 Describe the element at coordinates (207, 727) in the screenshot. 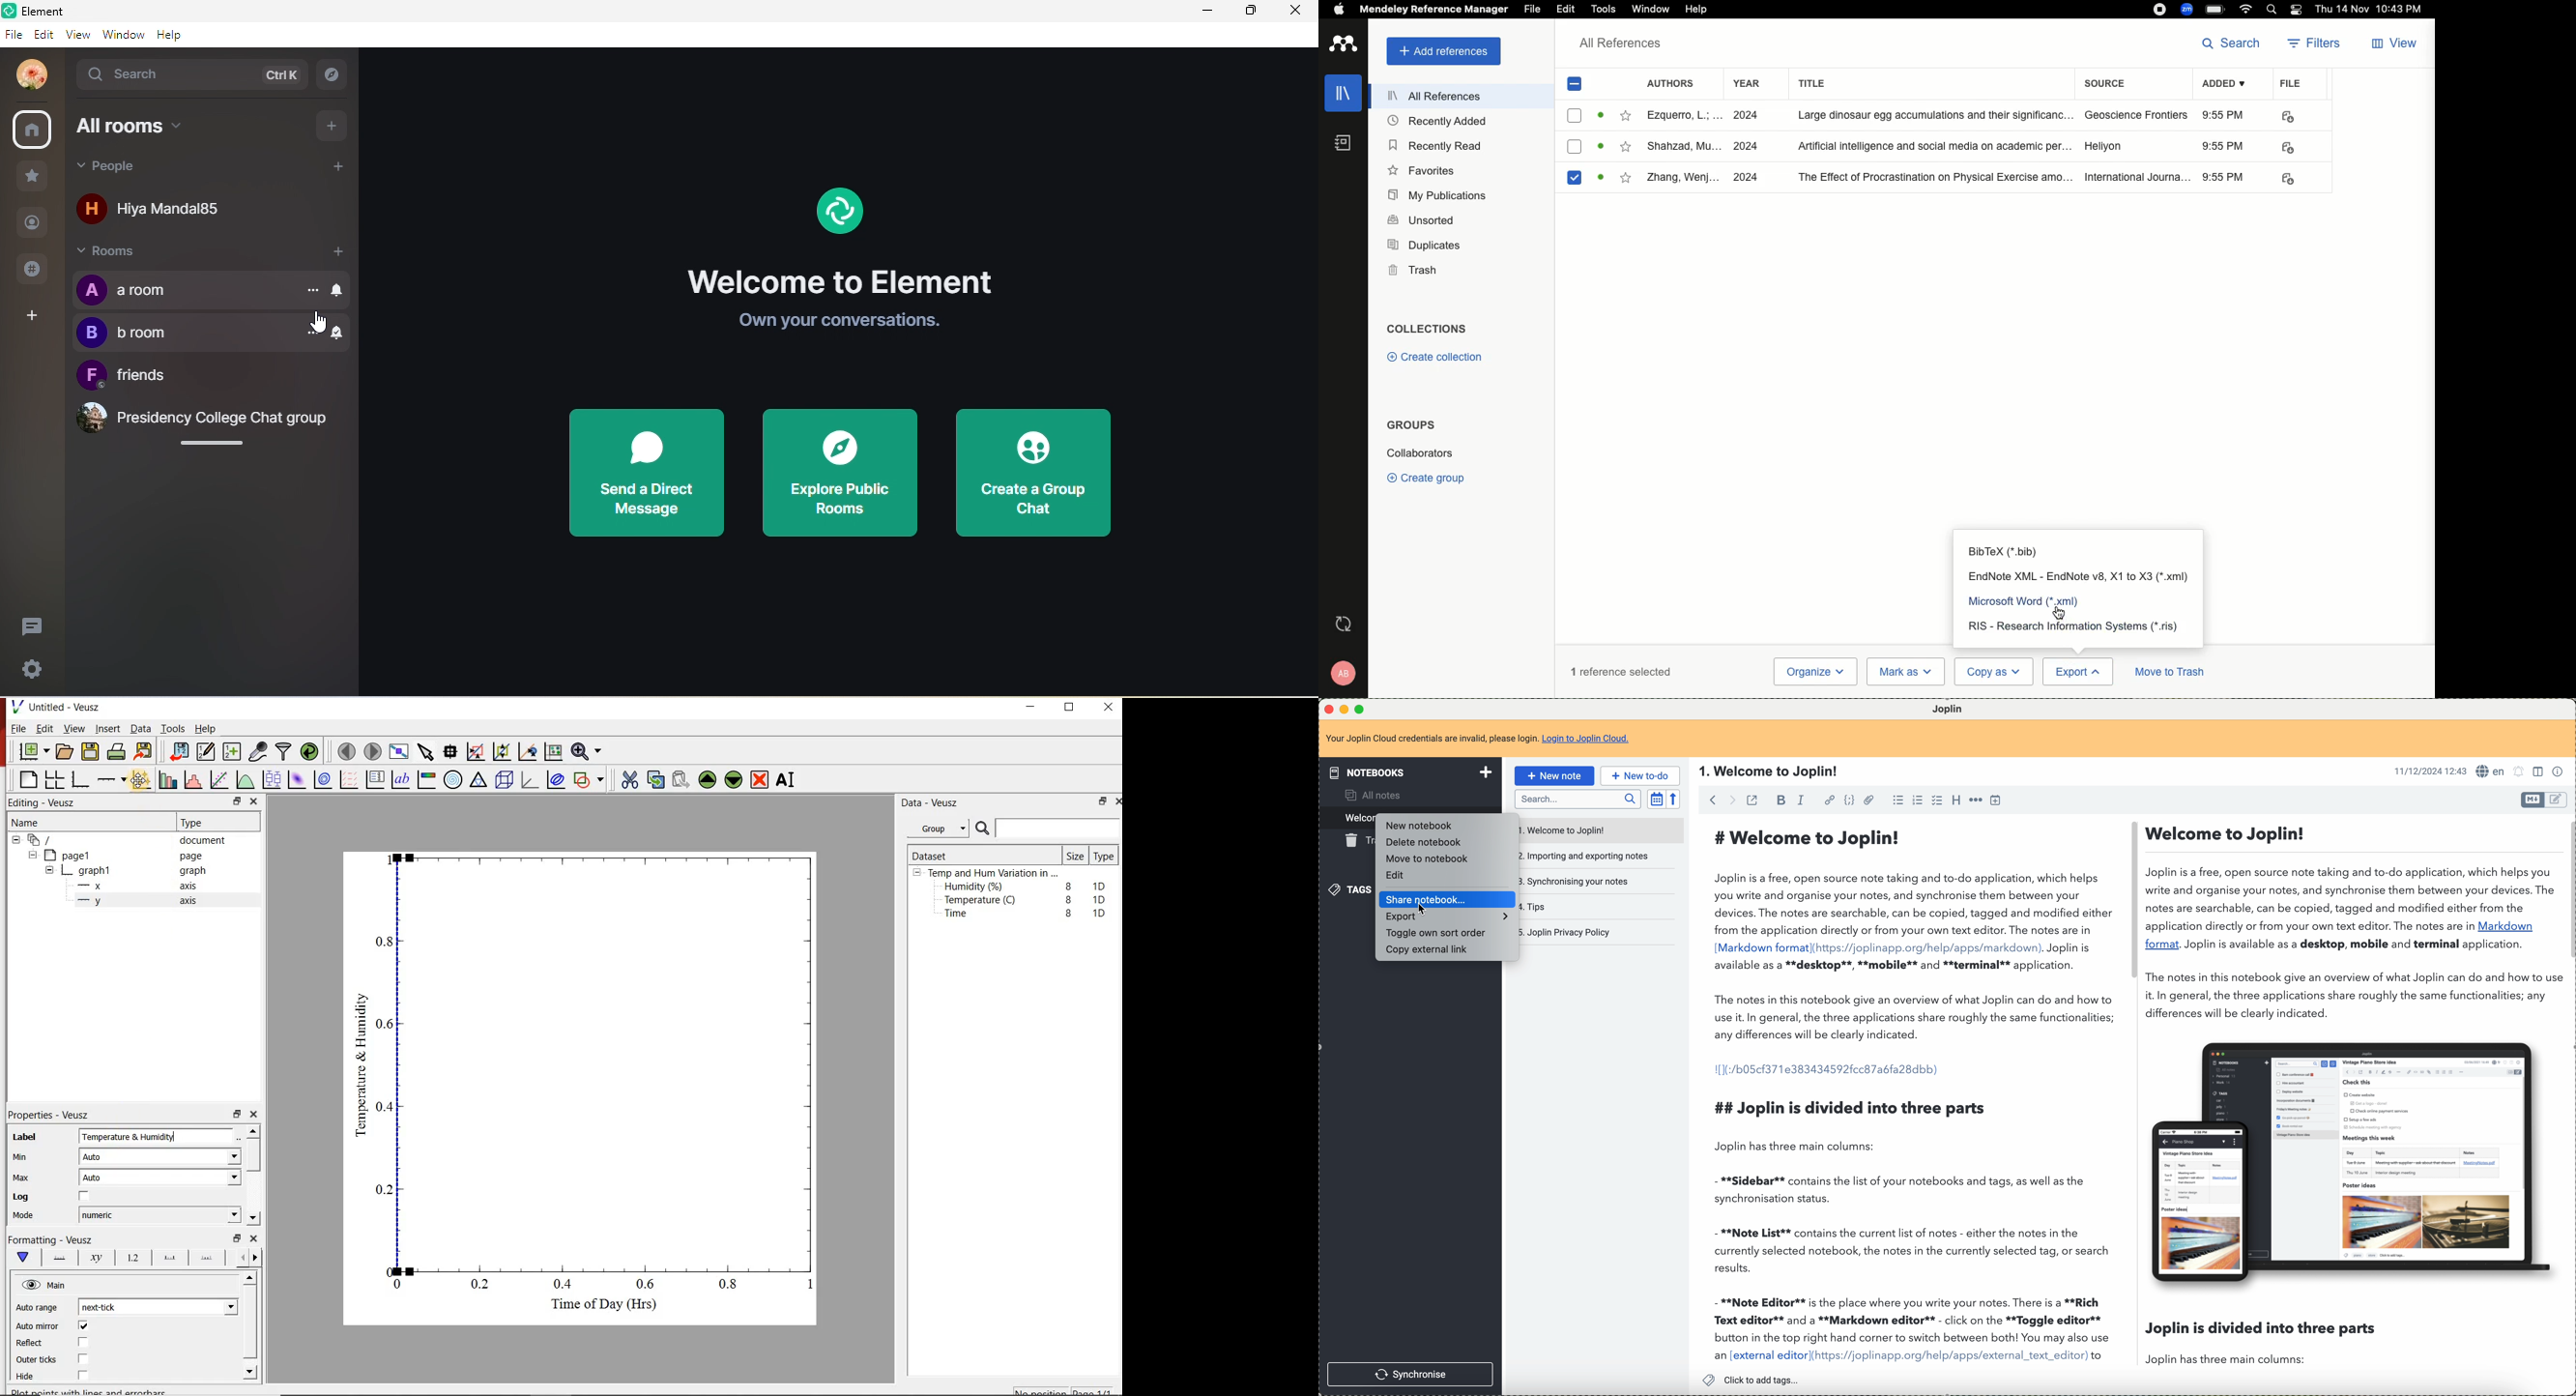

I see `Help` at that location.